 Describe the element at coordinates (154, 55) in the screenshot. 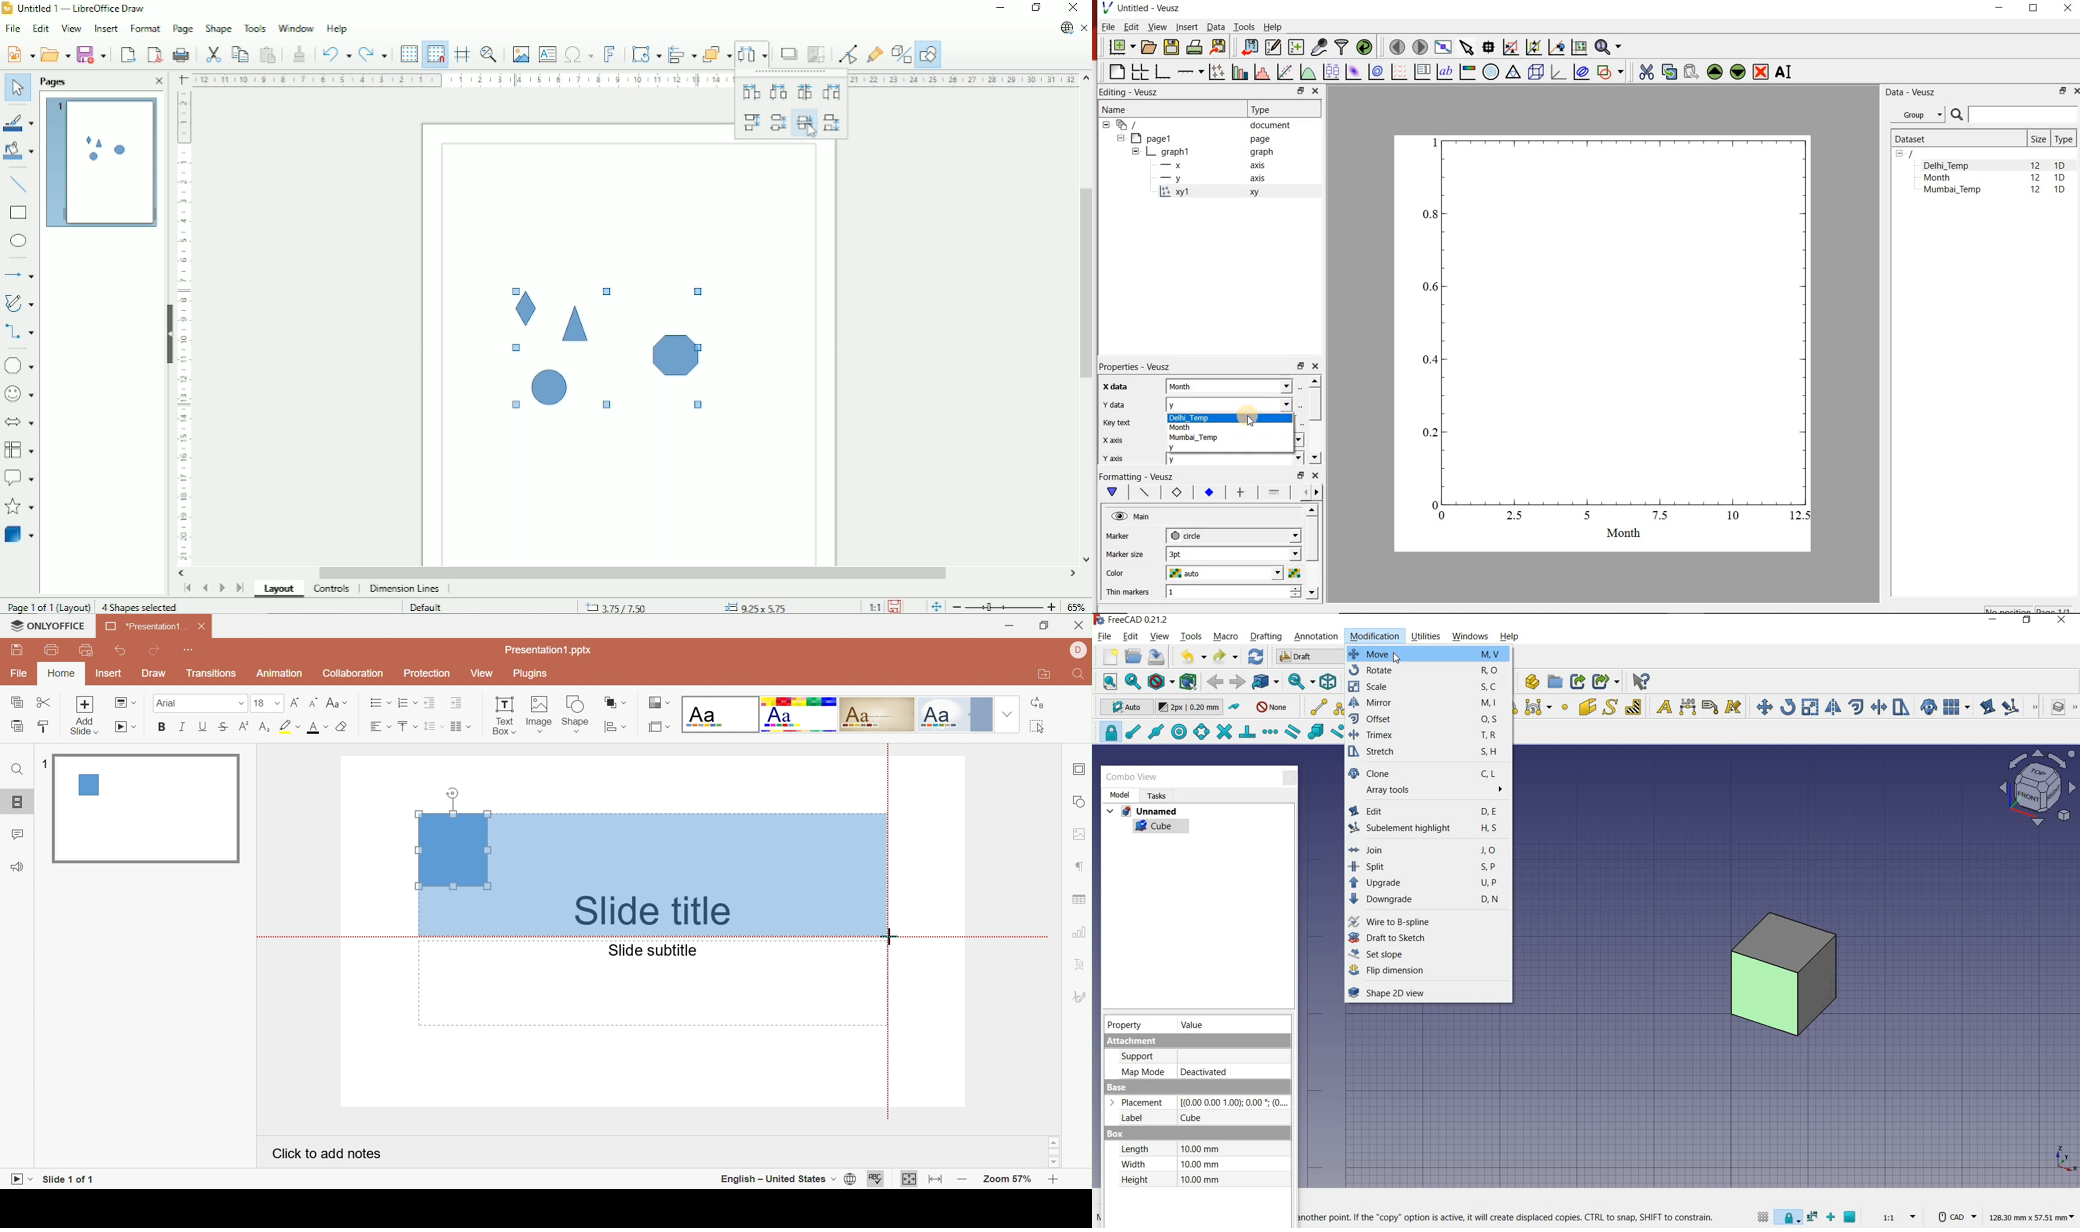

I see `Export directly as PDF` at that location.